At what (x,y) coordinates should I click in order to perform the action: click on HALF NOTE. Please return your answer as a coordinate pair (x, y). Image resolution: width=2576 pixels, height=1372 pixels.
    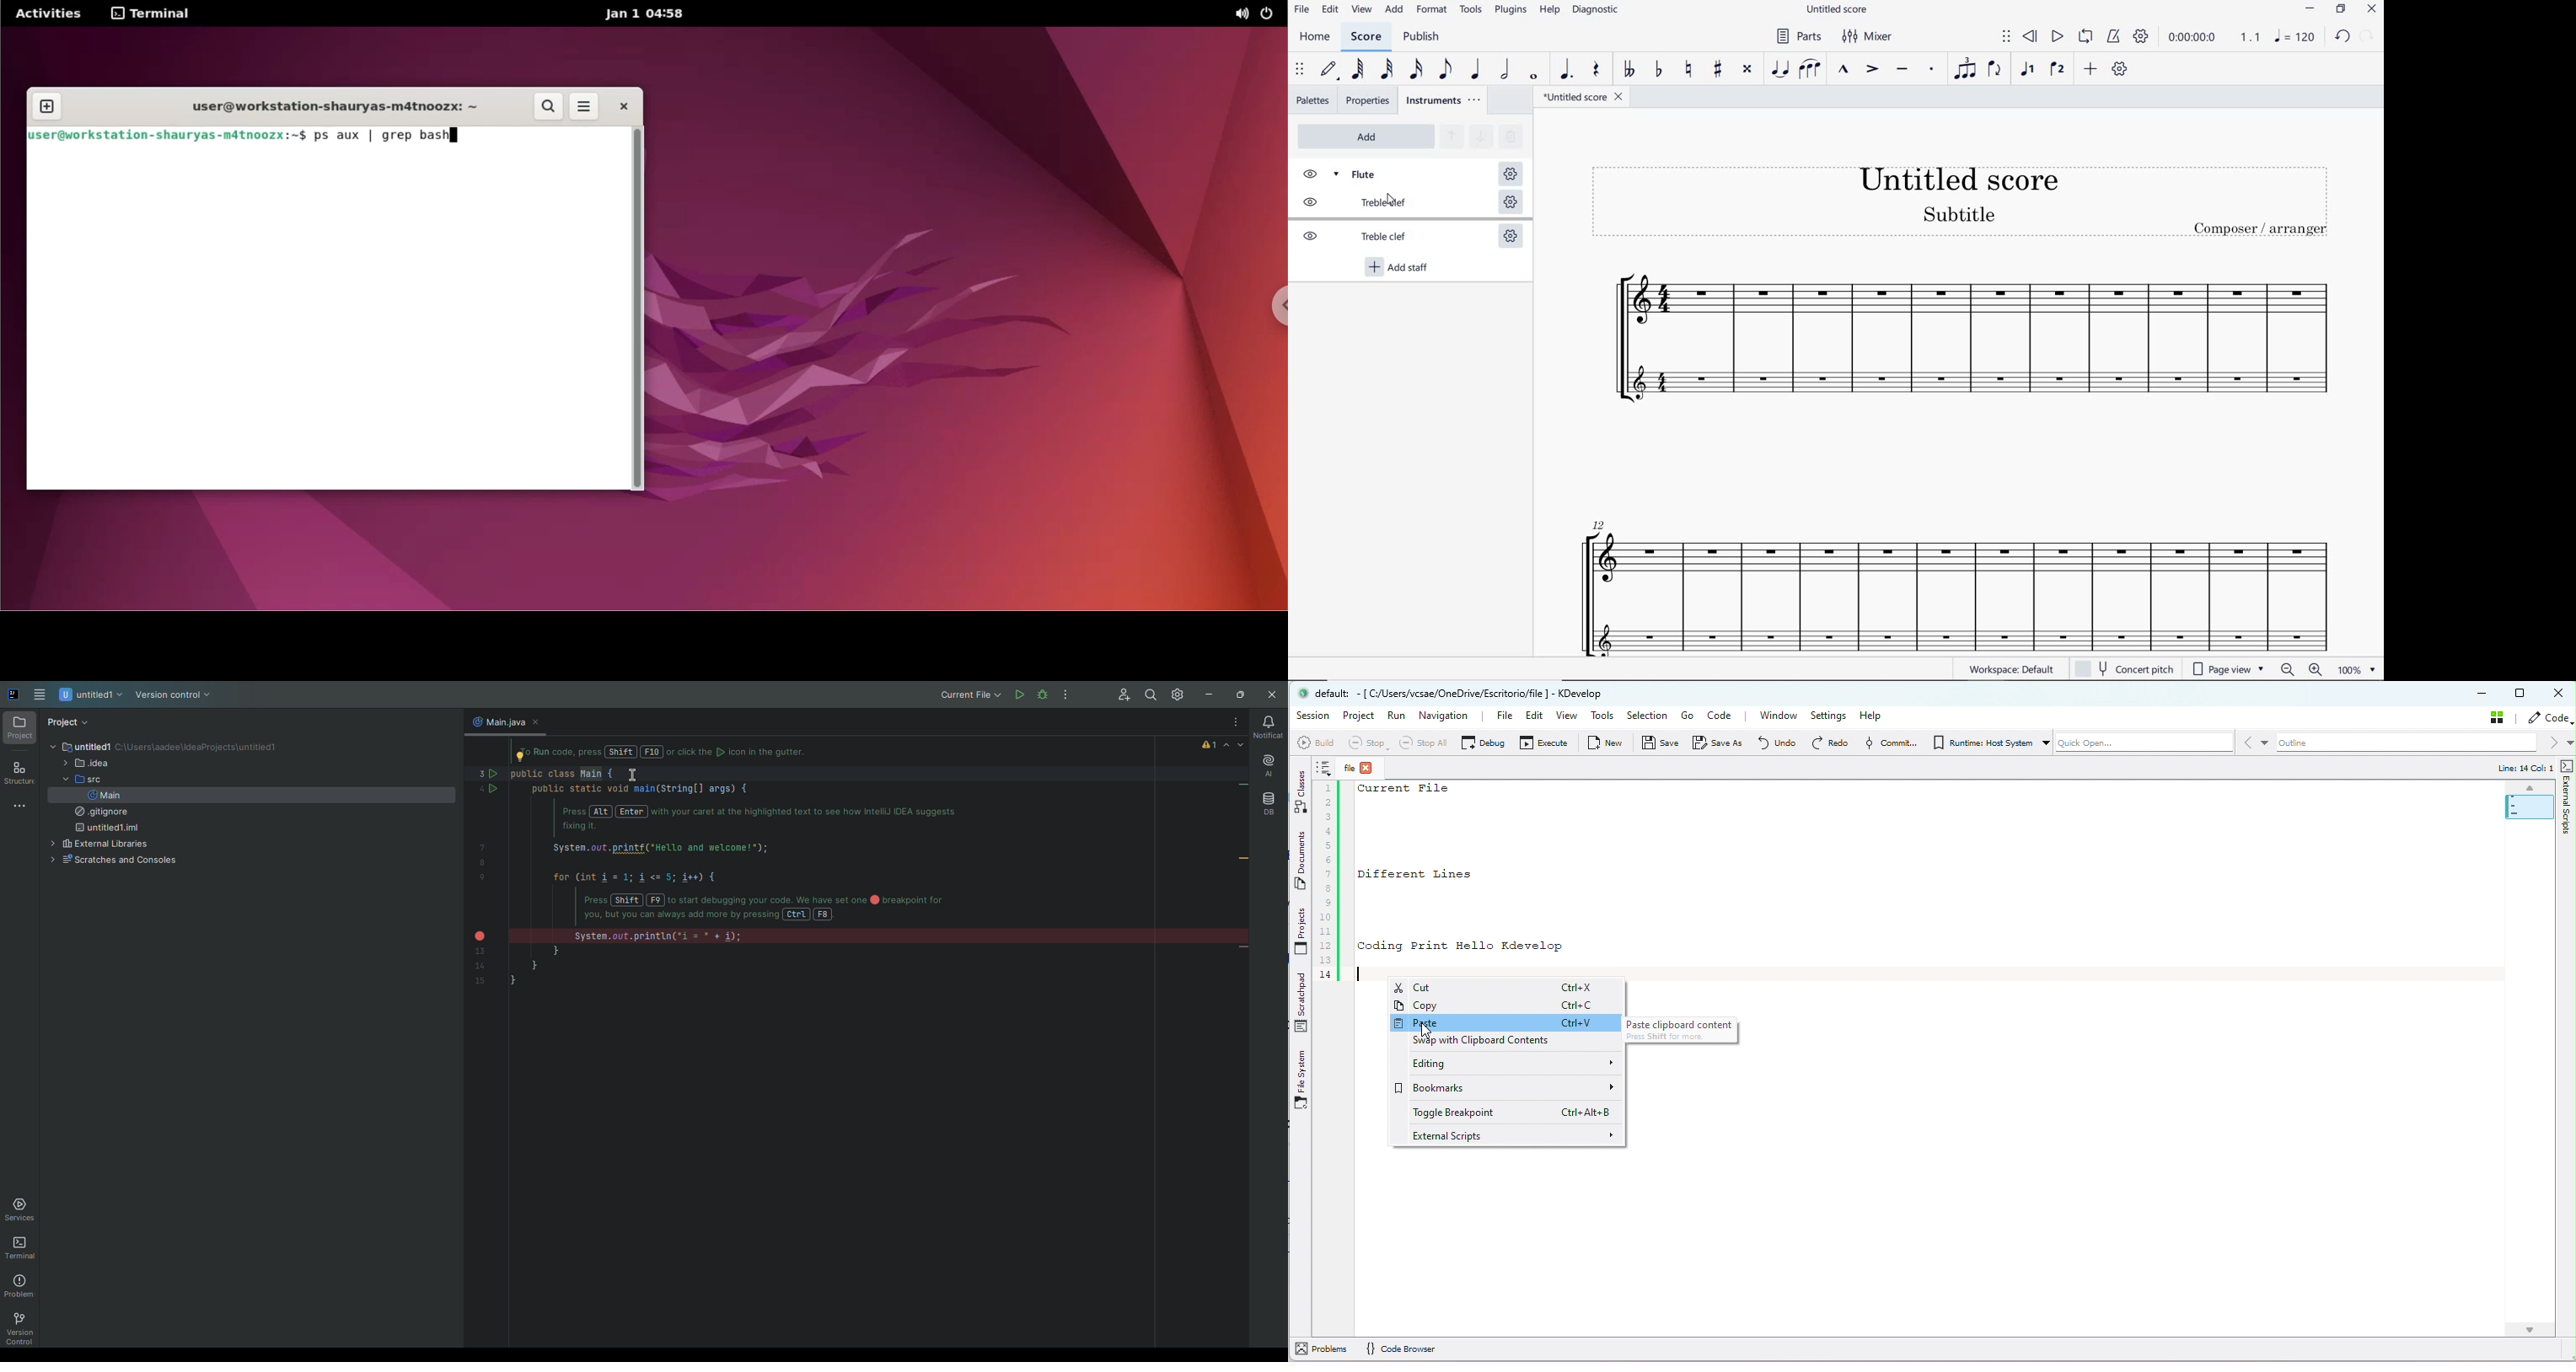
    Looking at the image, I should click on (1506, 70).